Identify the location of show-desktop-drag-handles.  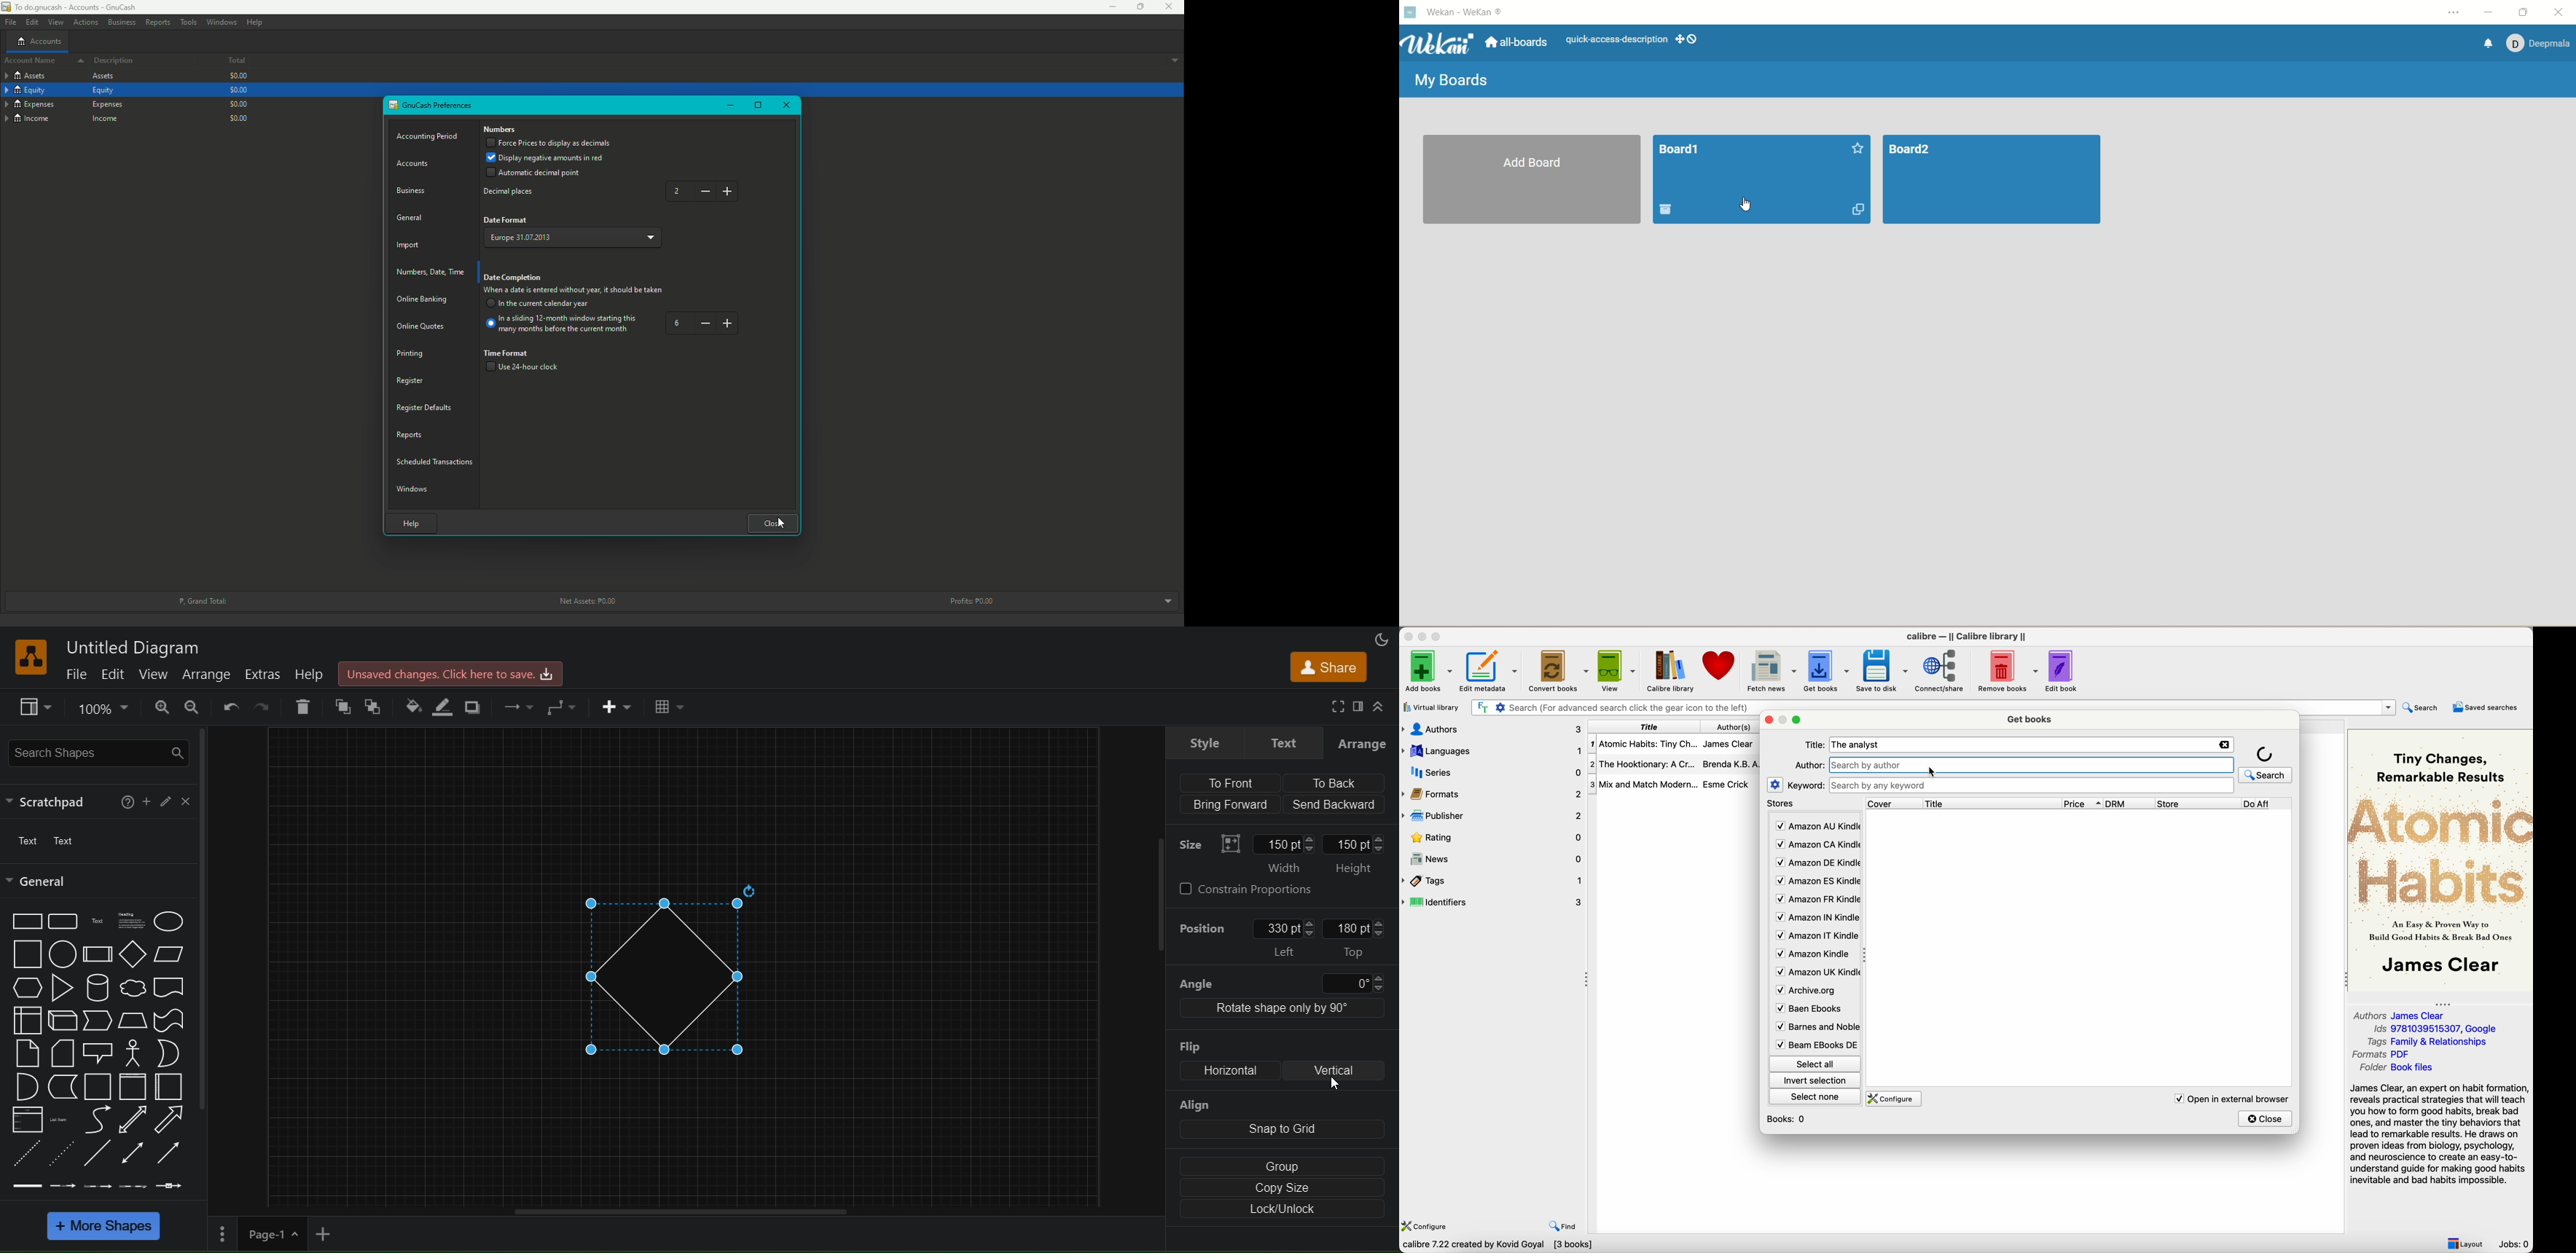
(1679, 39).